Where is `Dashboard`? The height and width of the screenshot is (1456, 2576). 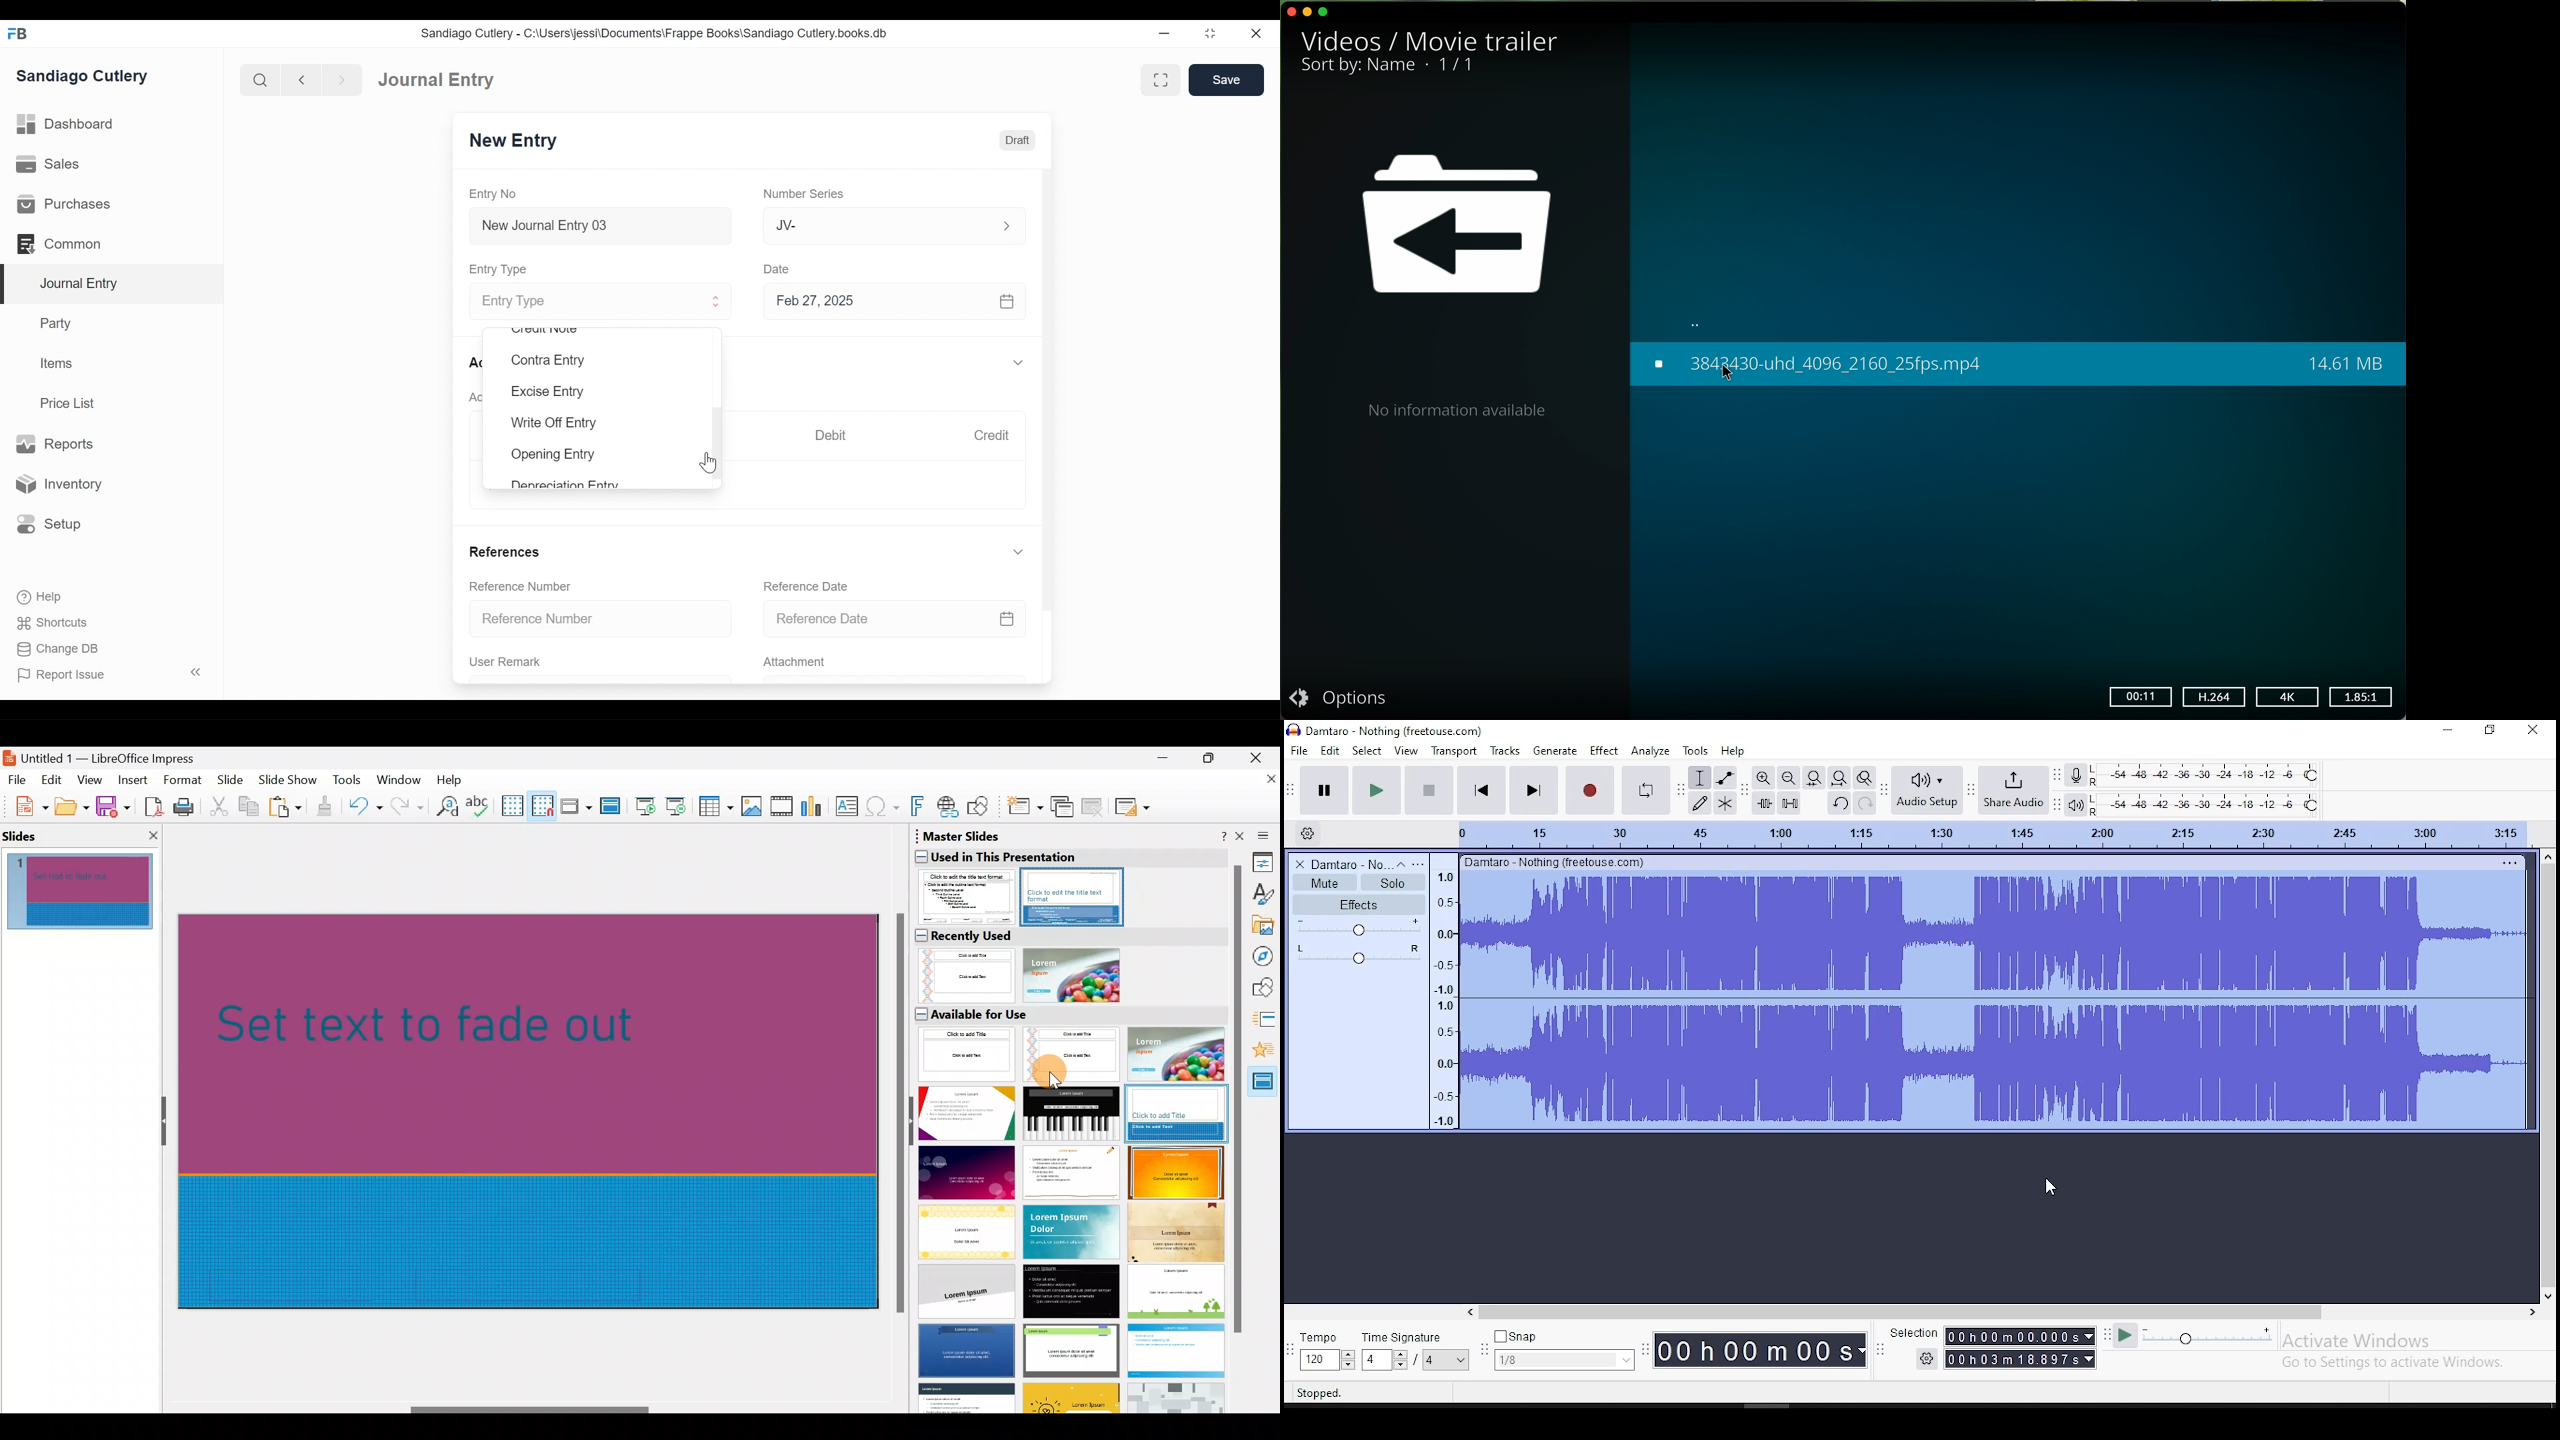
Dashboard is located at coordinates (66, 125).